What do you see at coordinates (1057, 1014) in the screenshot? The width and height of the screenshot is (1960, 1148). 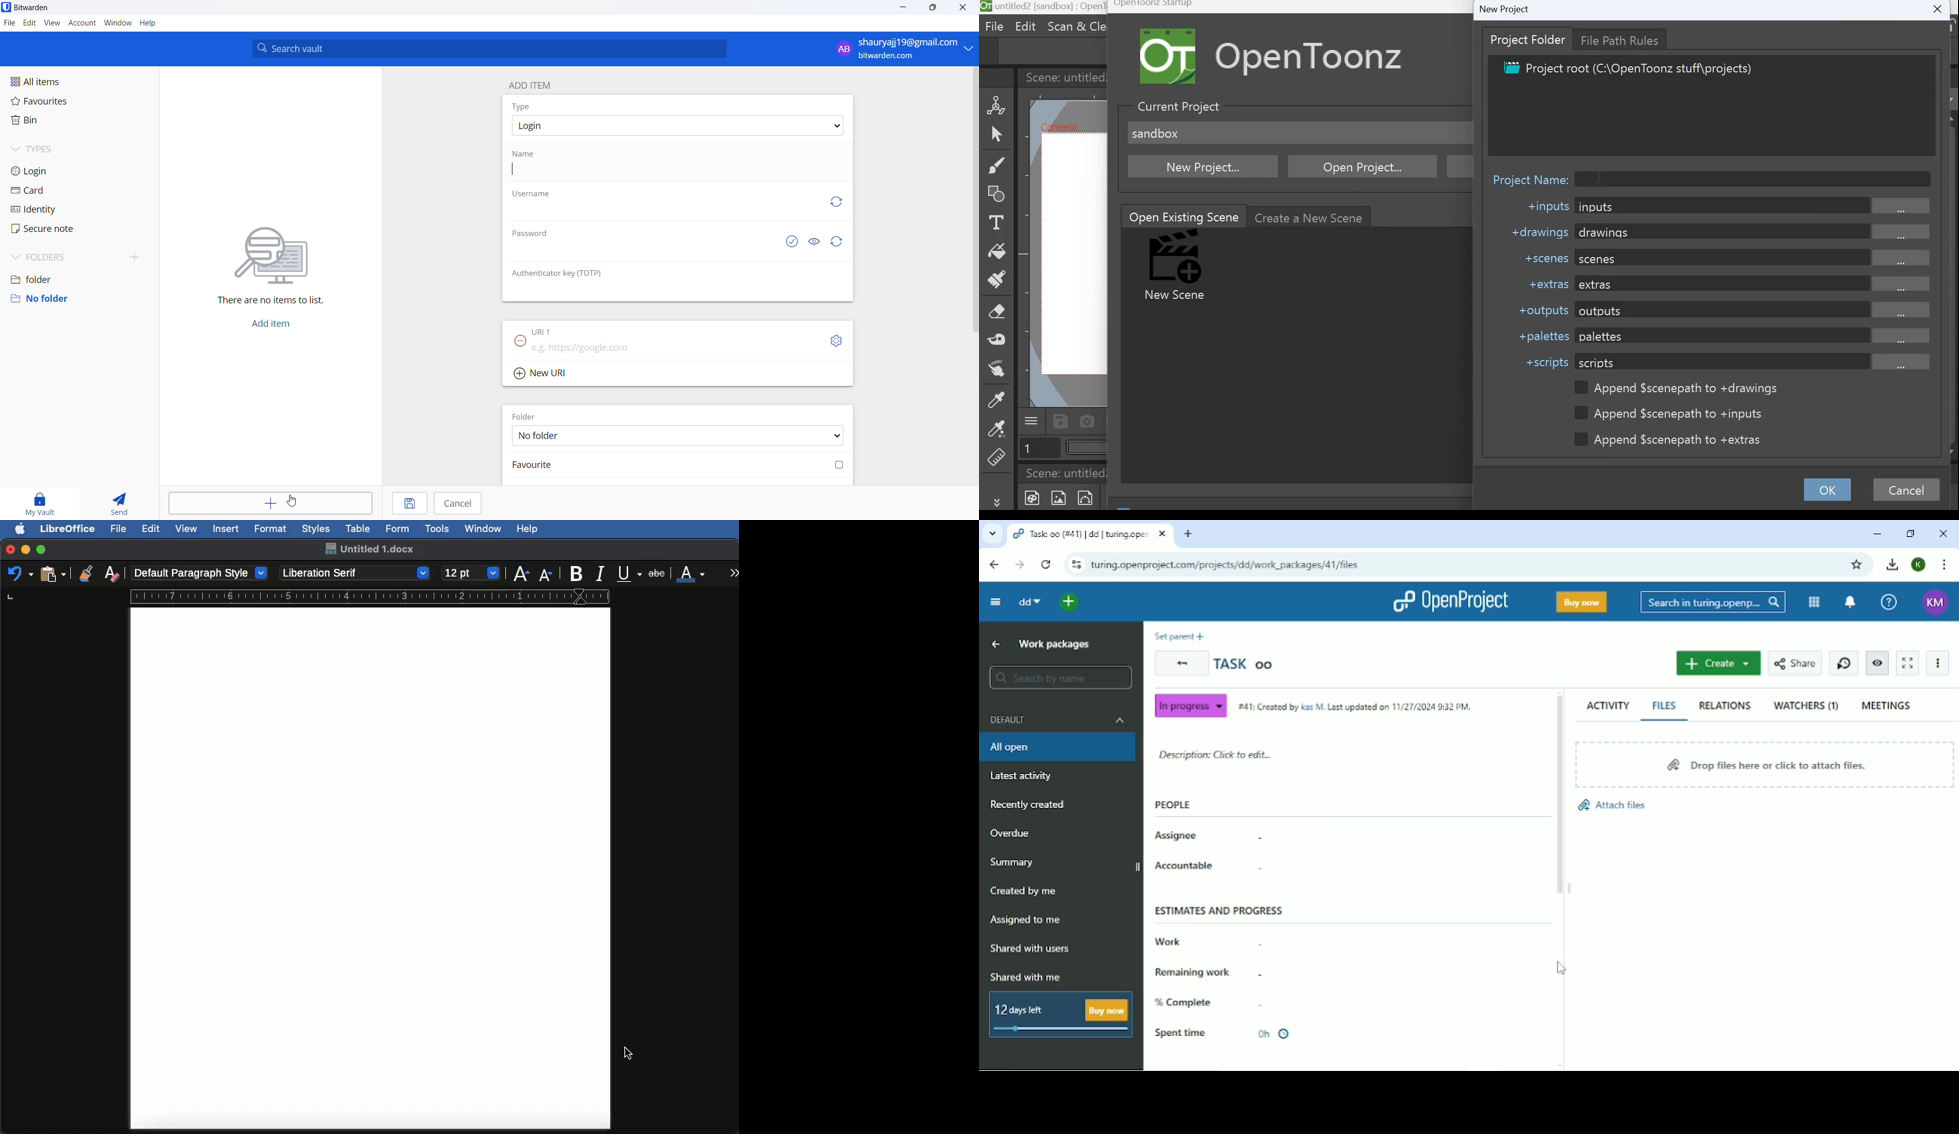 I see `12 days left Buy now` at bounding box center [1057, 1014].